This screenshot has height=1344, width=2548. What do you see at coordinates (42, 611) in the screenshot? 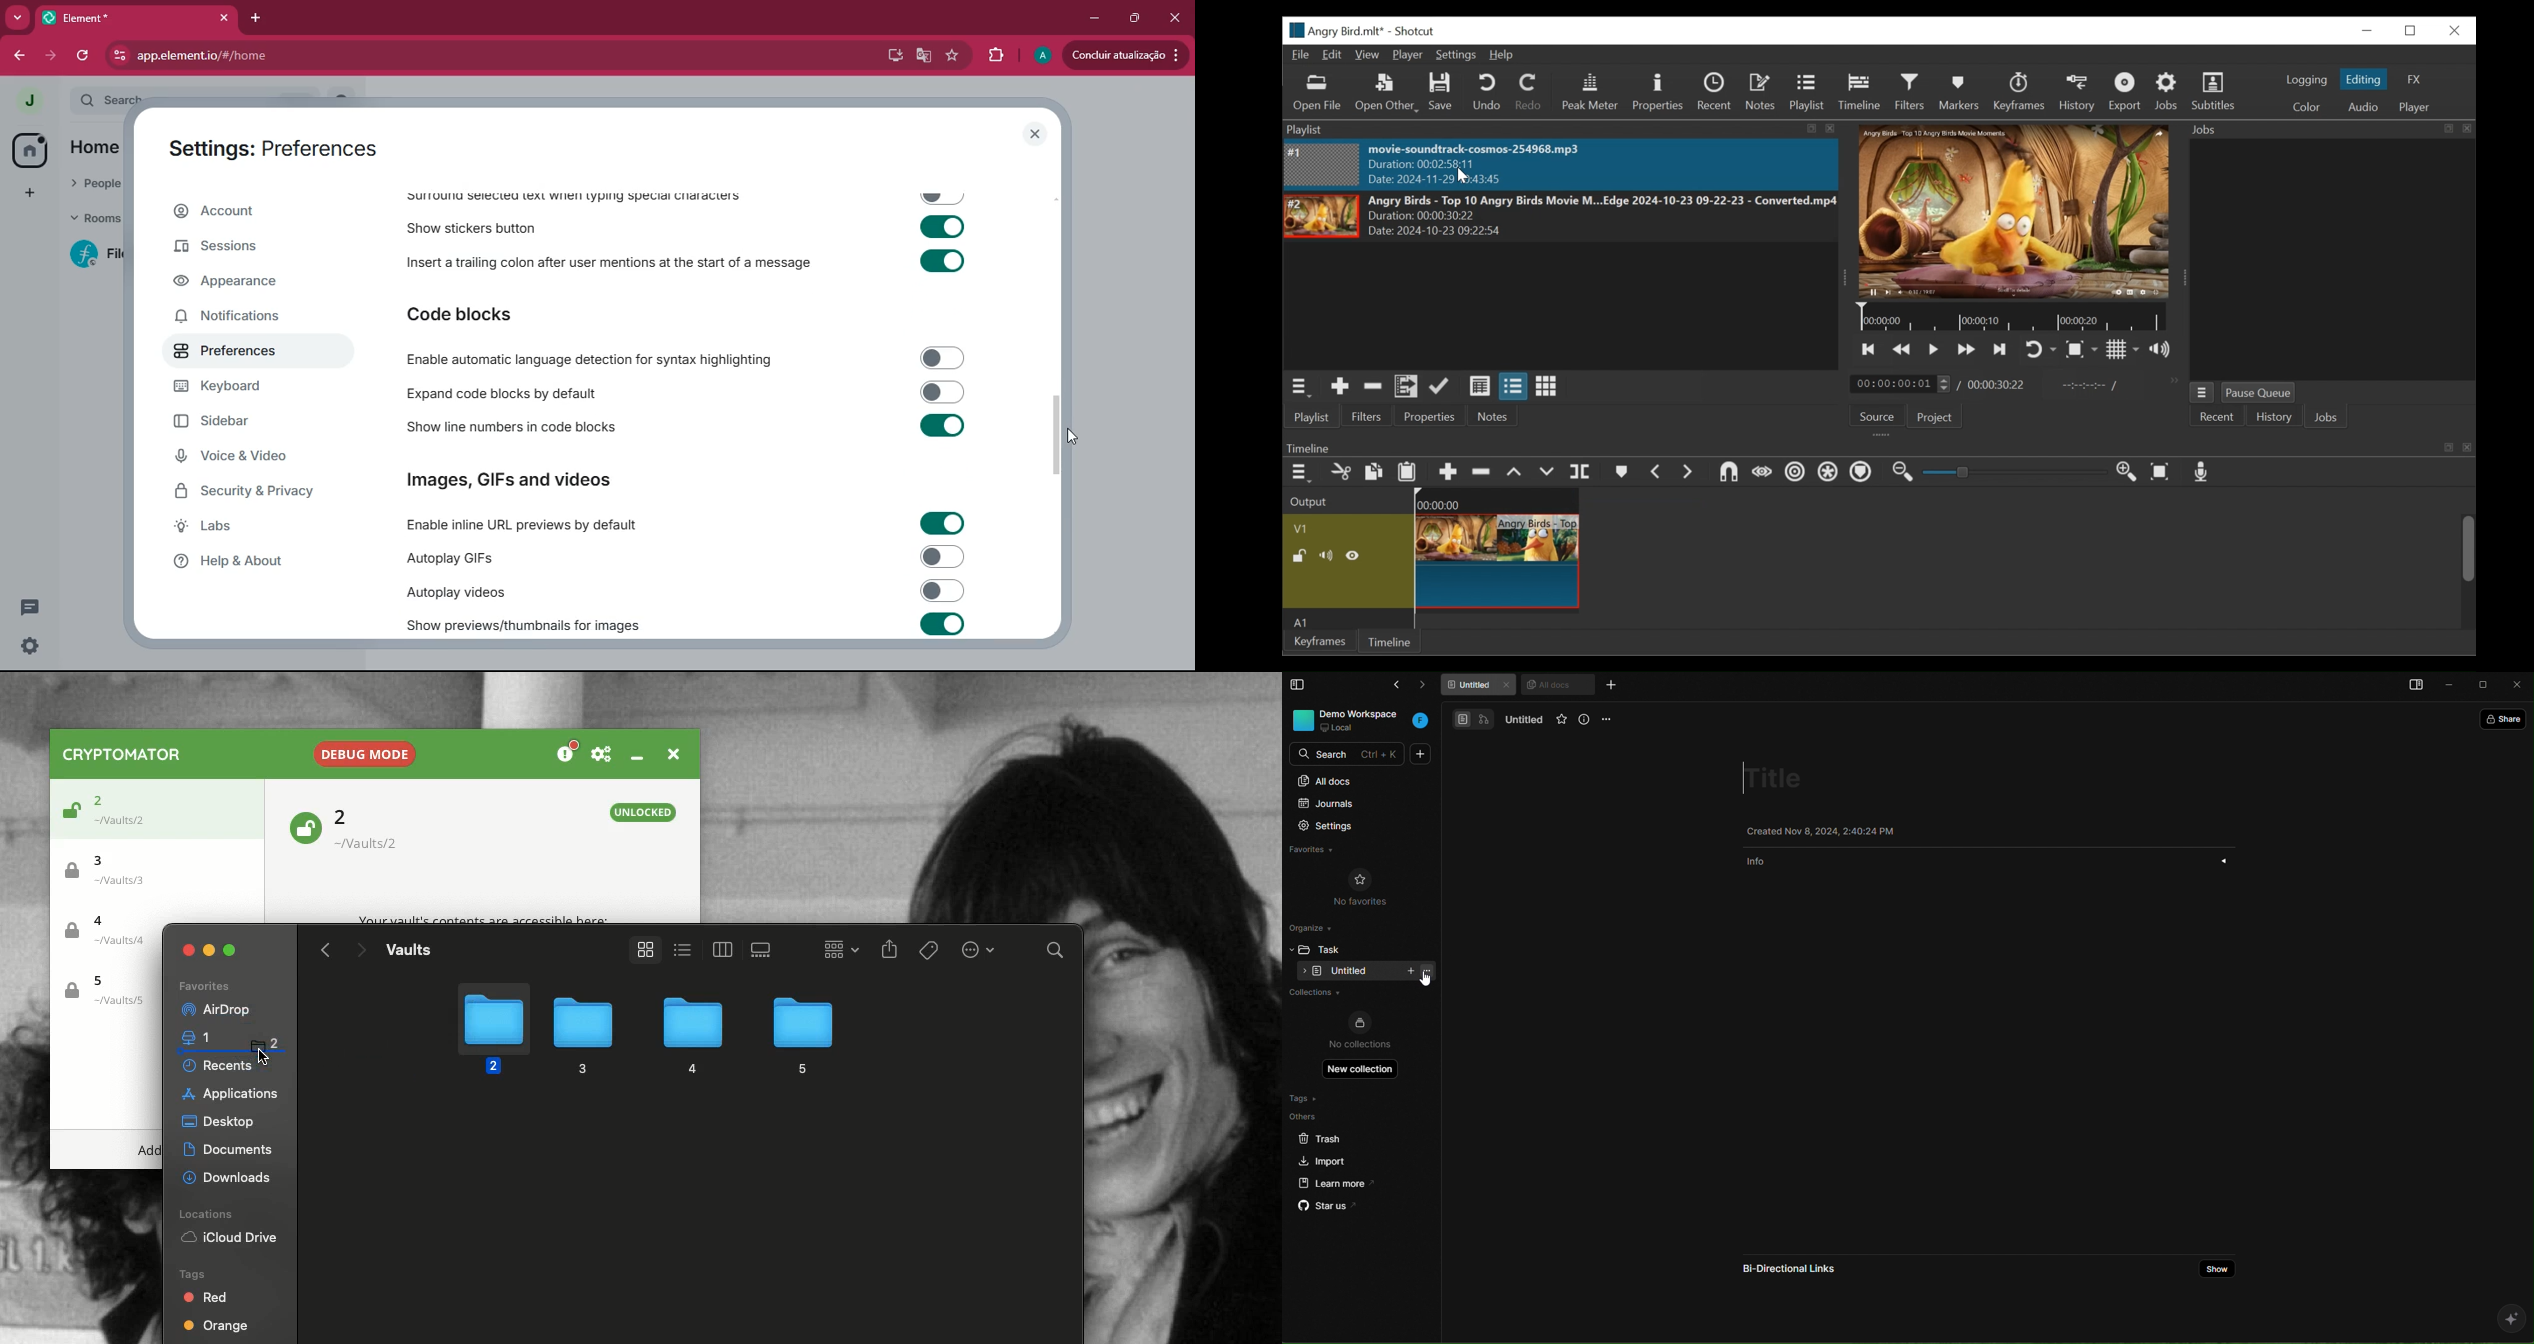
I see `comments ` at bounding box center [42, 611].